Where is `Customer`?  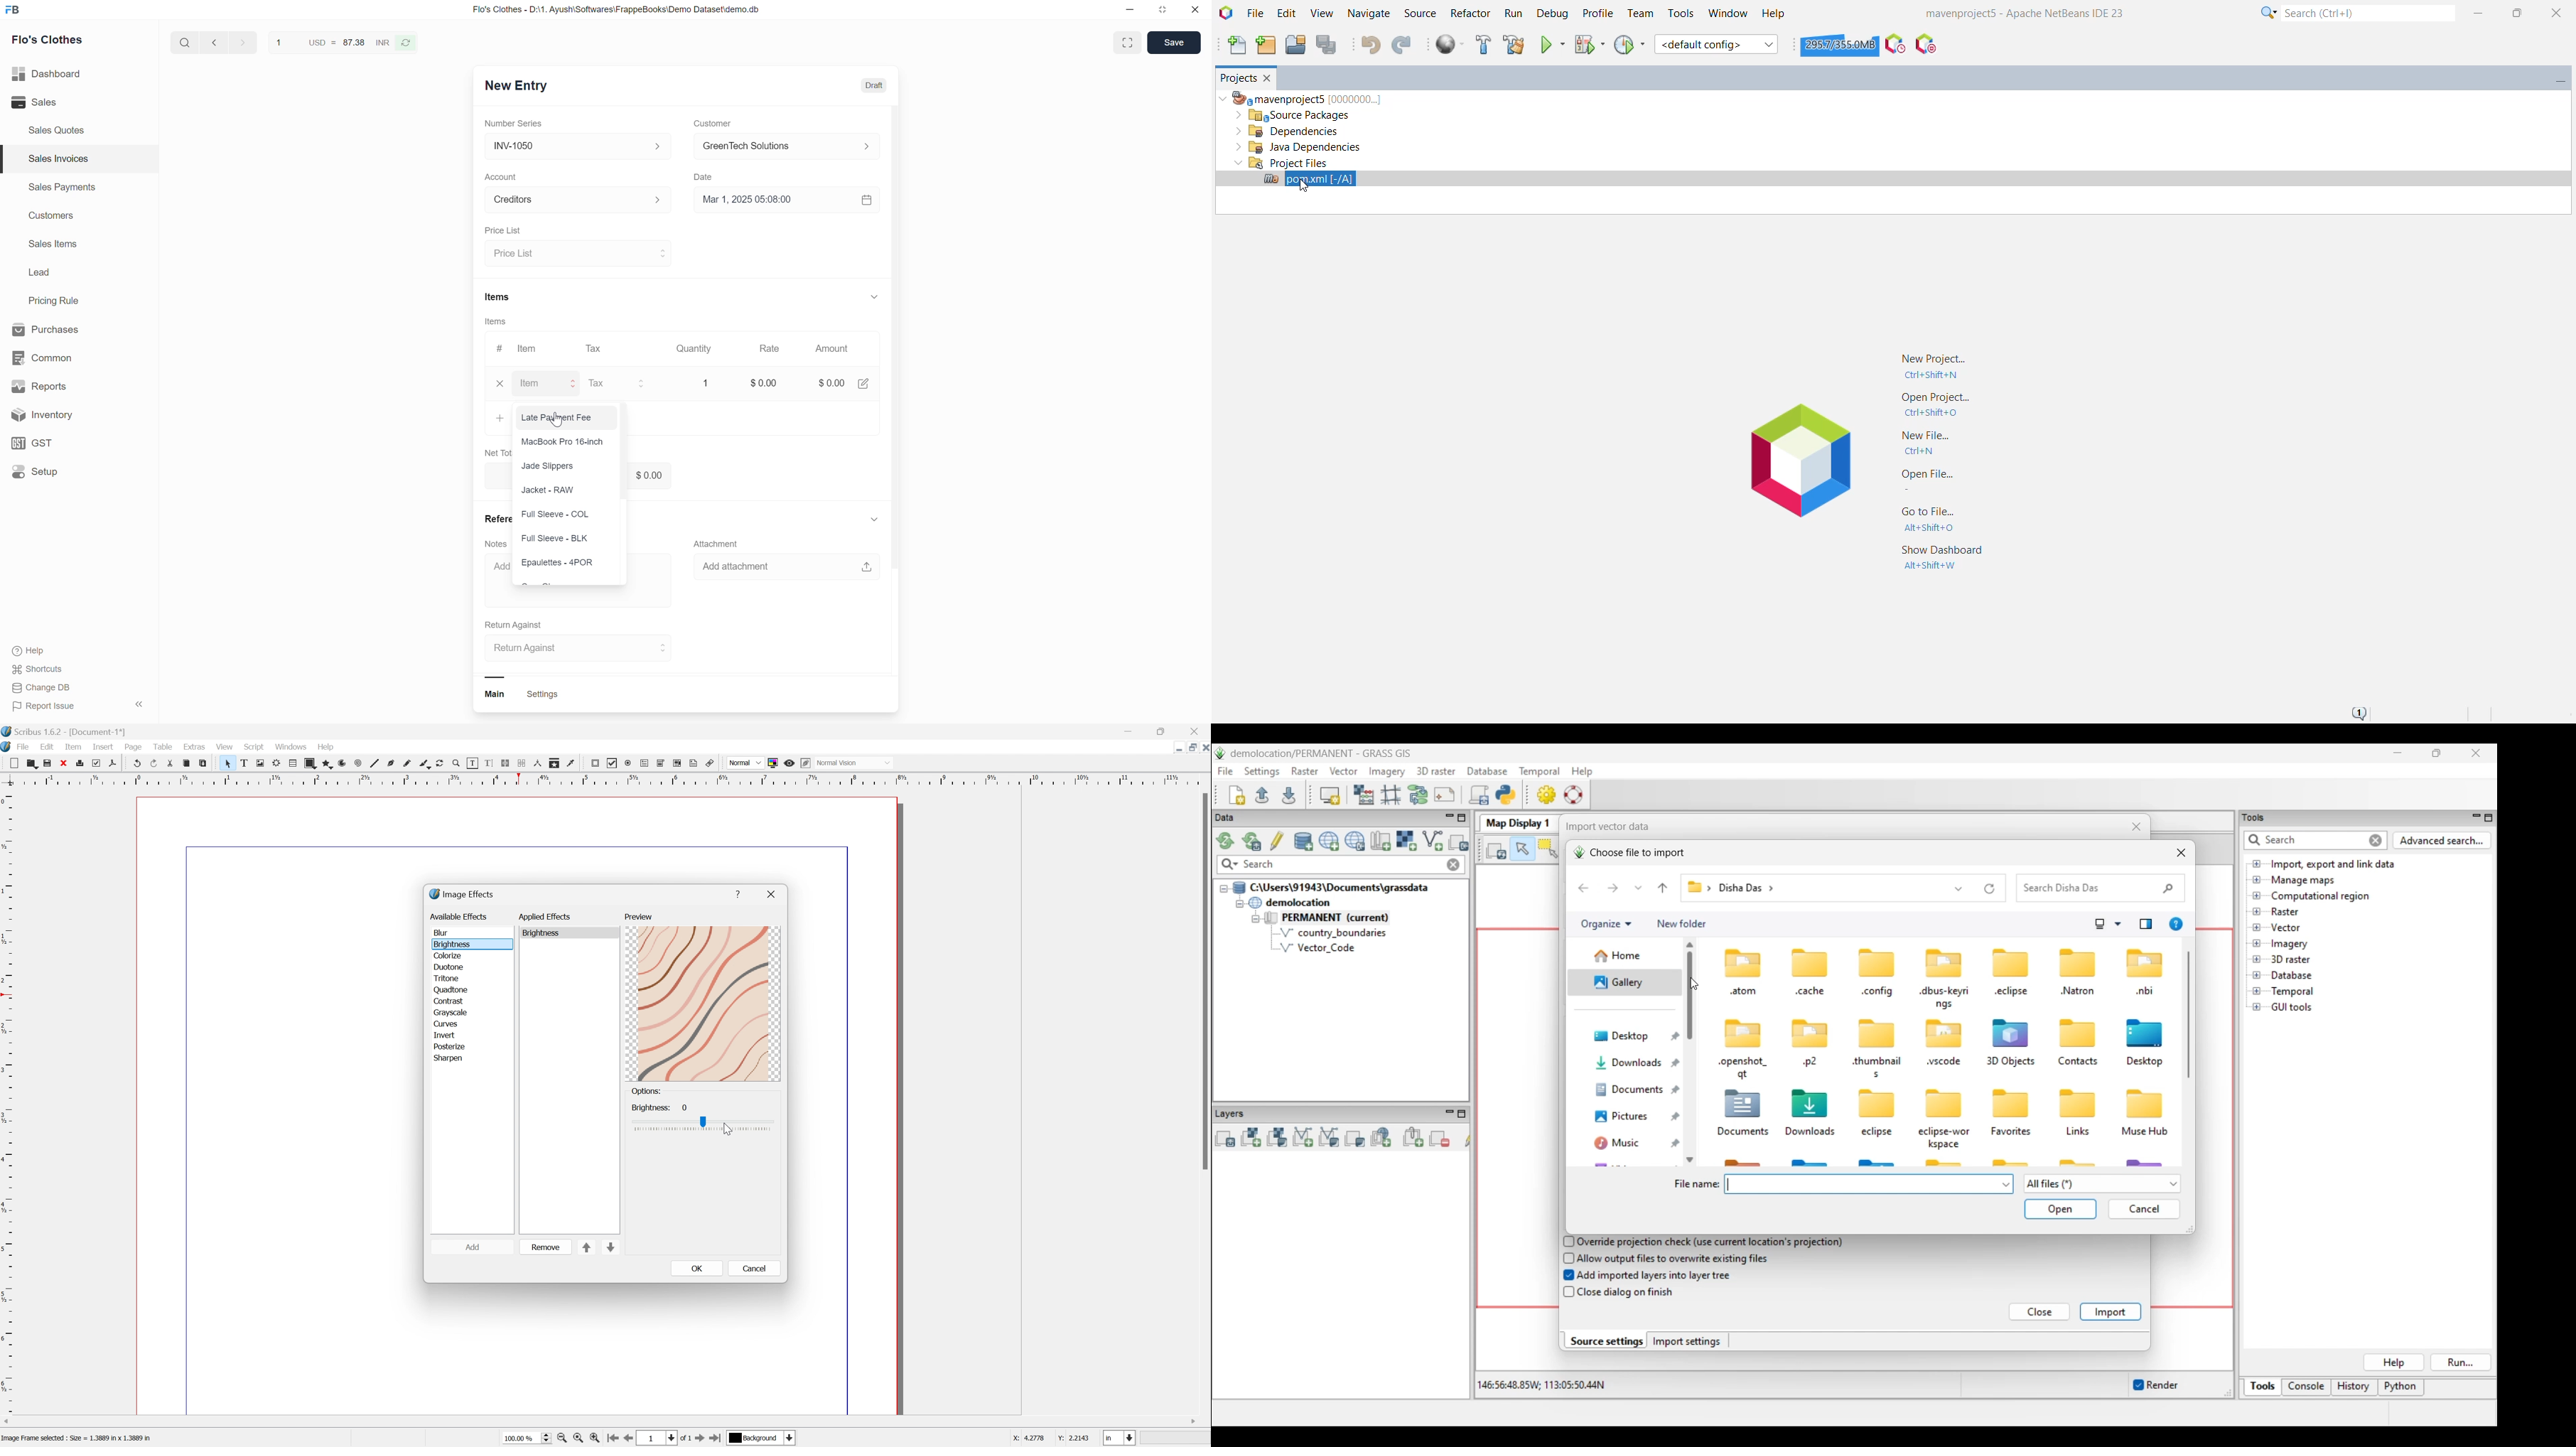 Customer is located at coordinates (712, 124).